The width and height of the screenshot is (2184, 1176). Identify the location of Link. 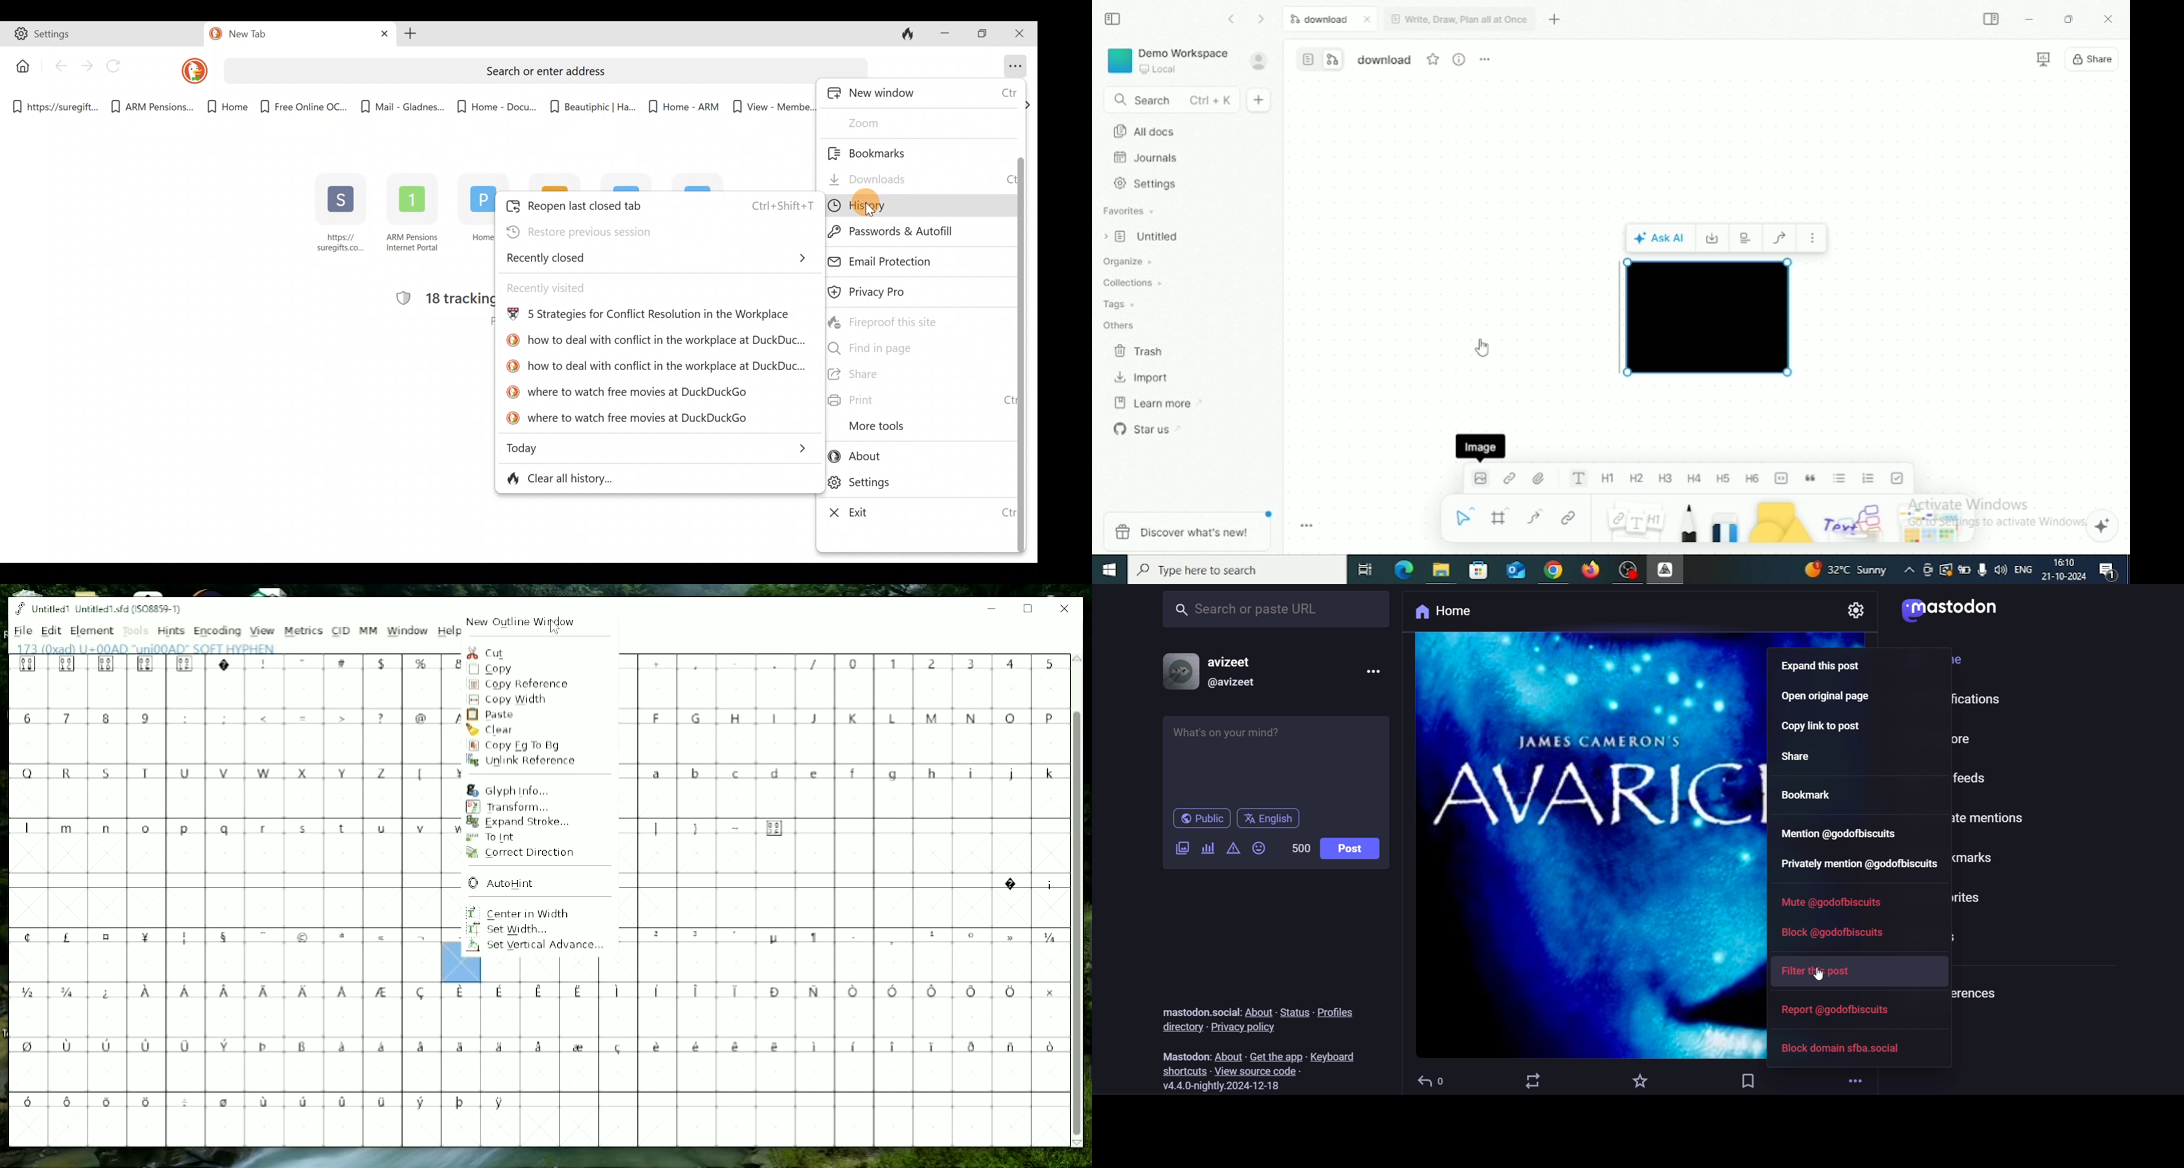
(1511, 478).